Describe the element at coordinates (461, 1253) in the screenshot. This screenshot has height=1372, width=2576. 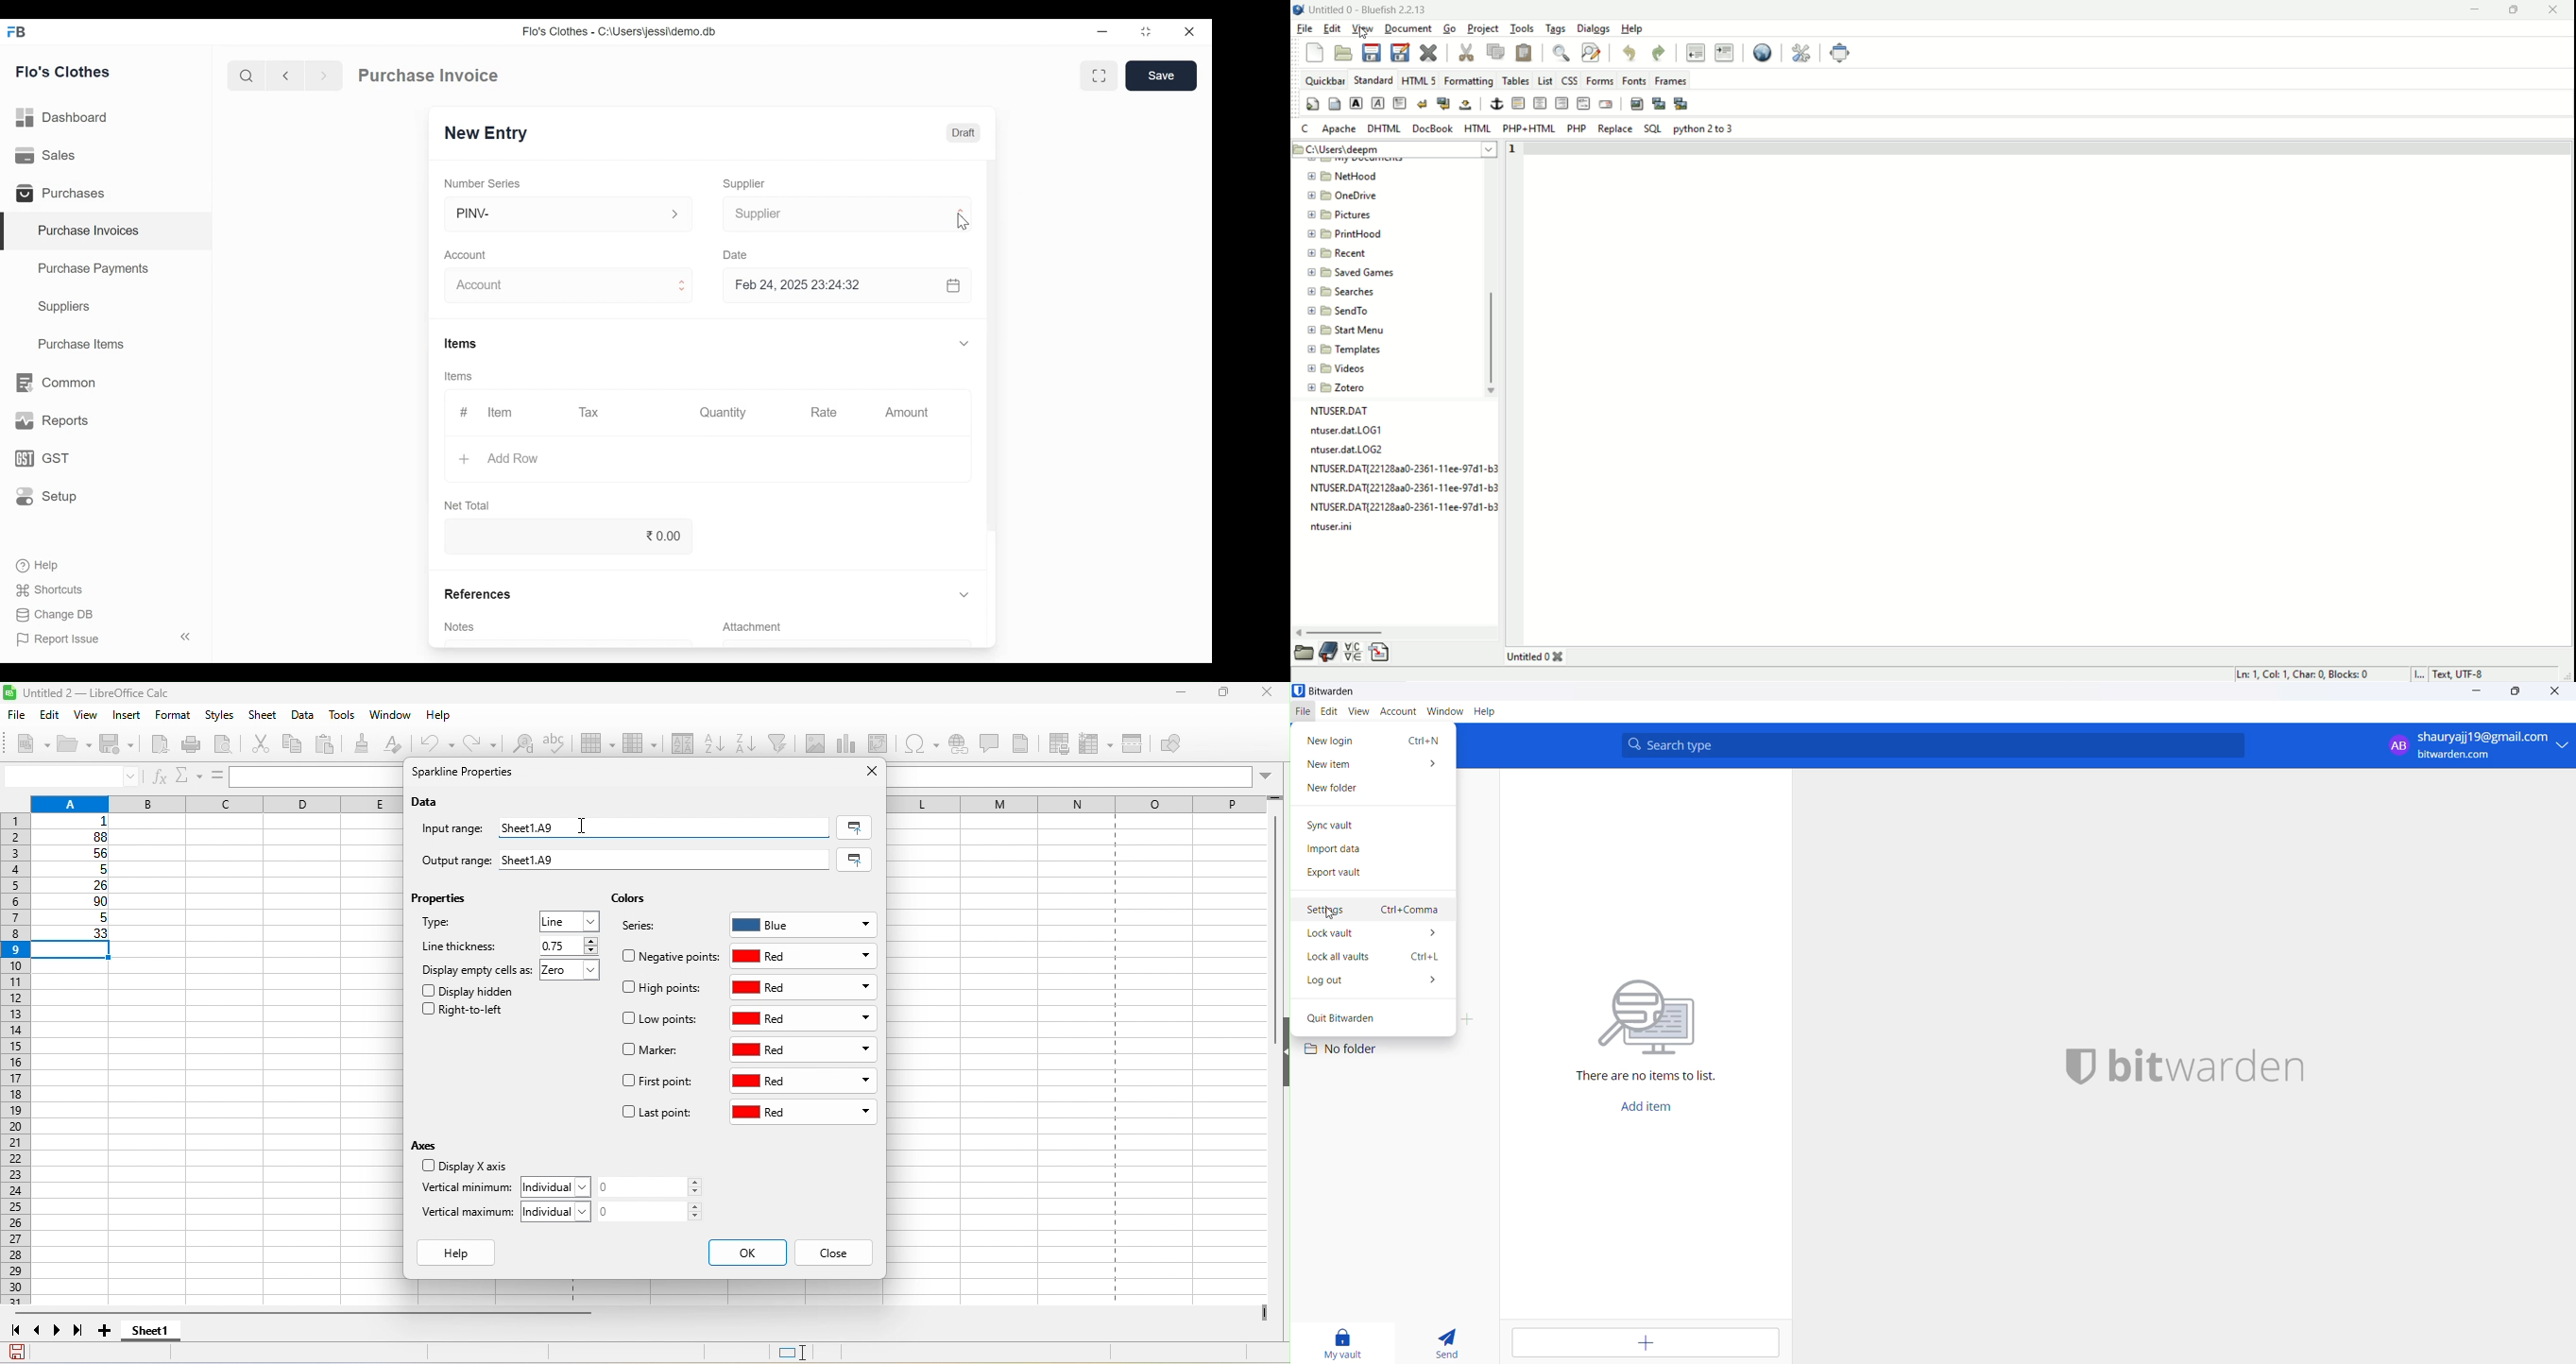
I see `help` at that location.